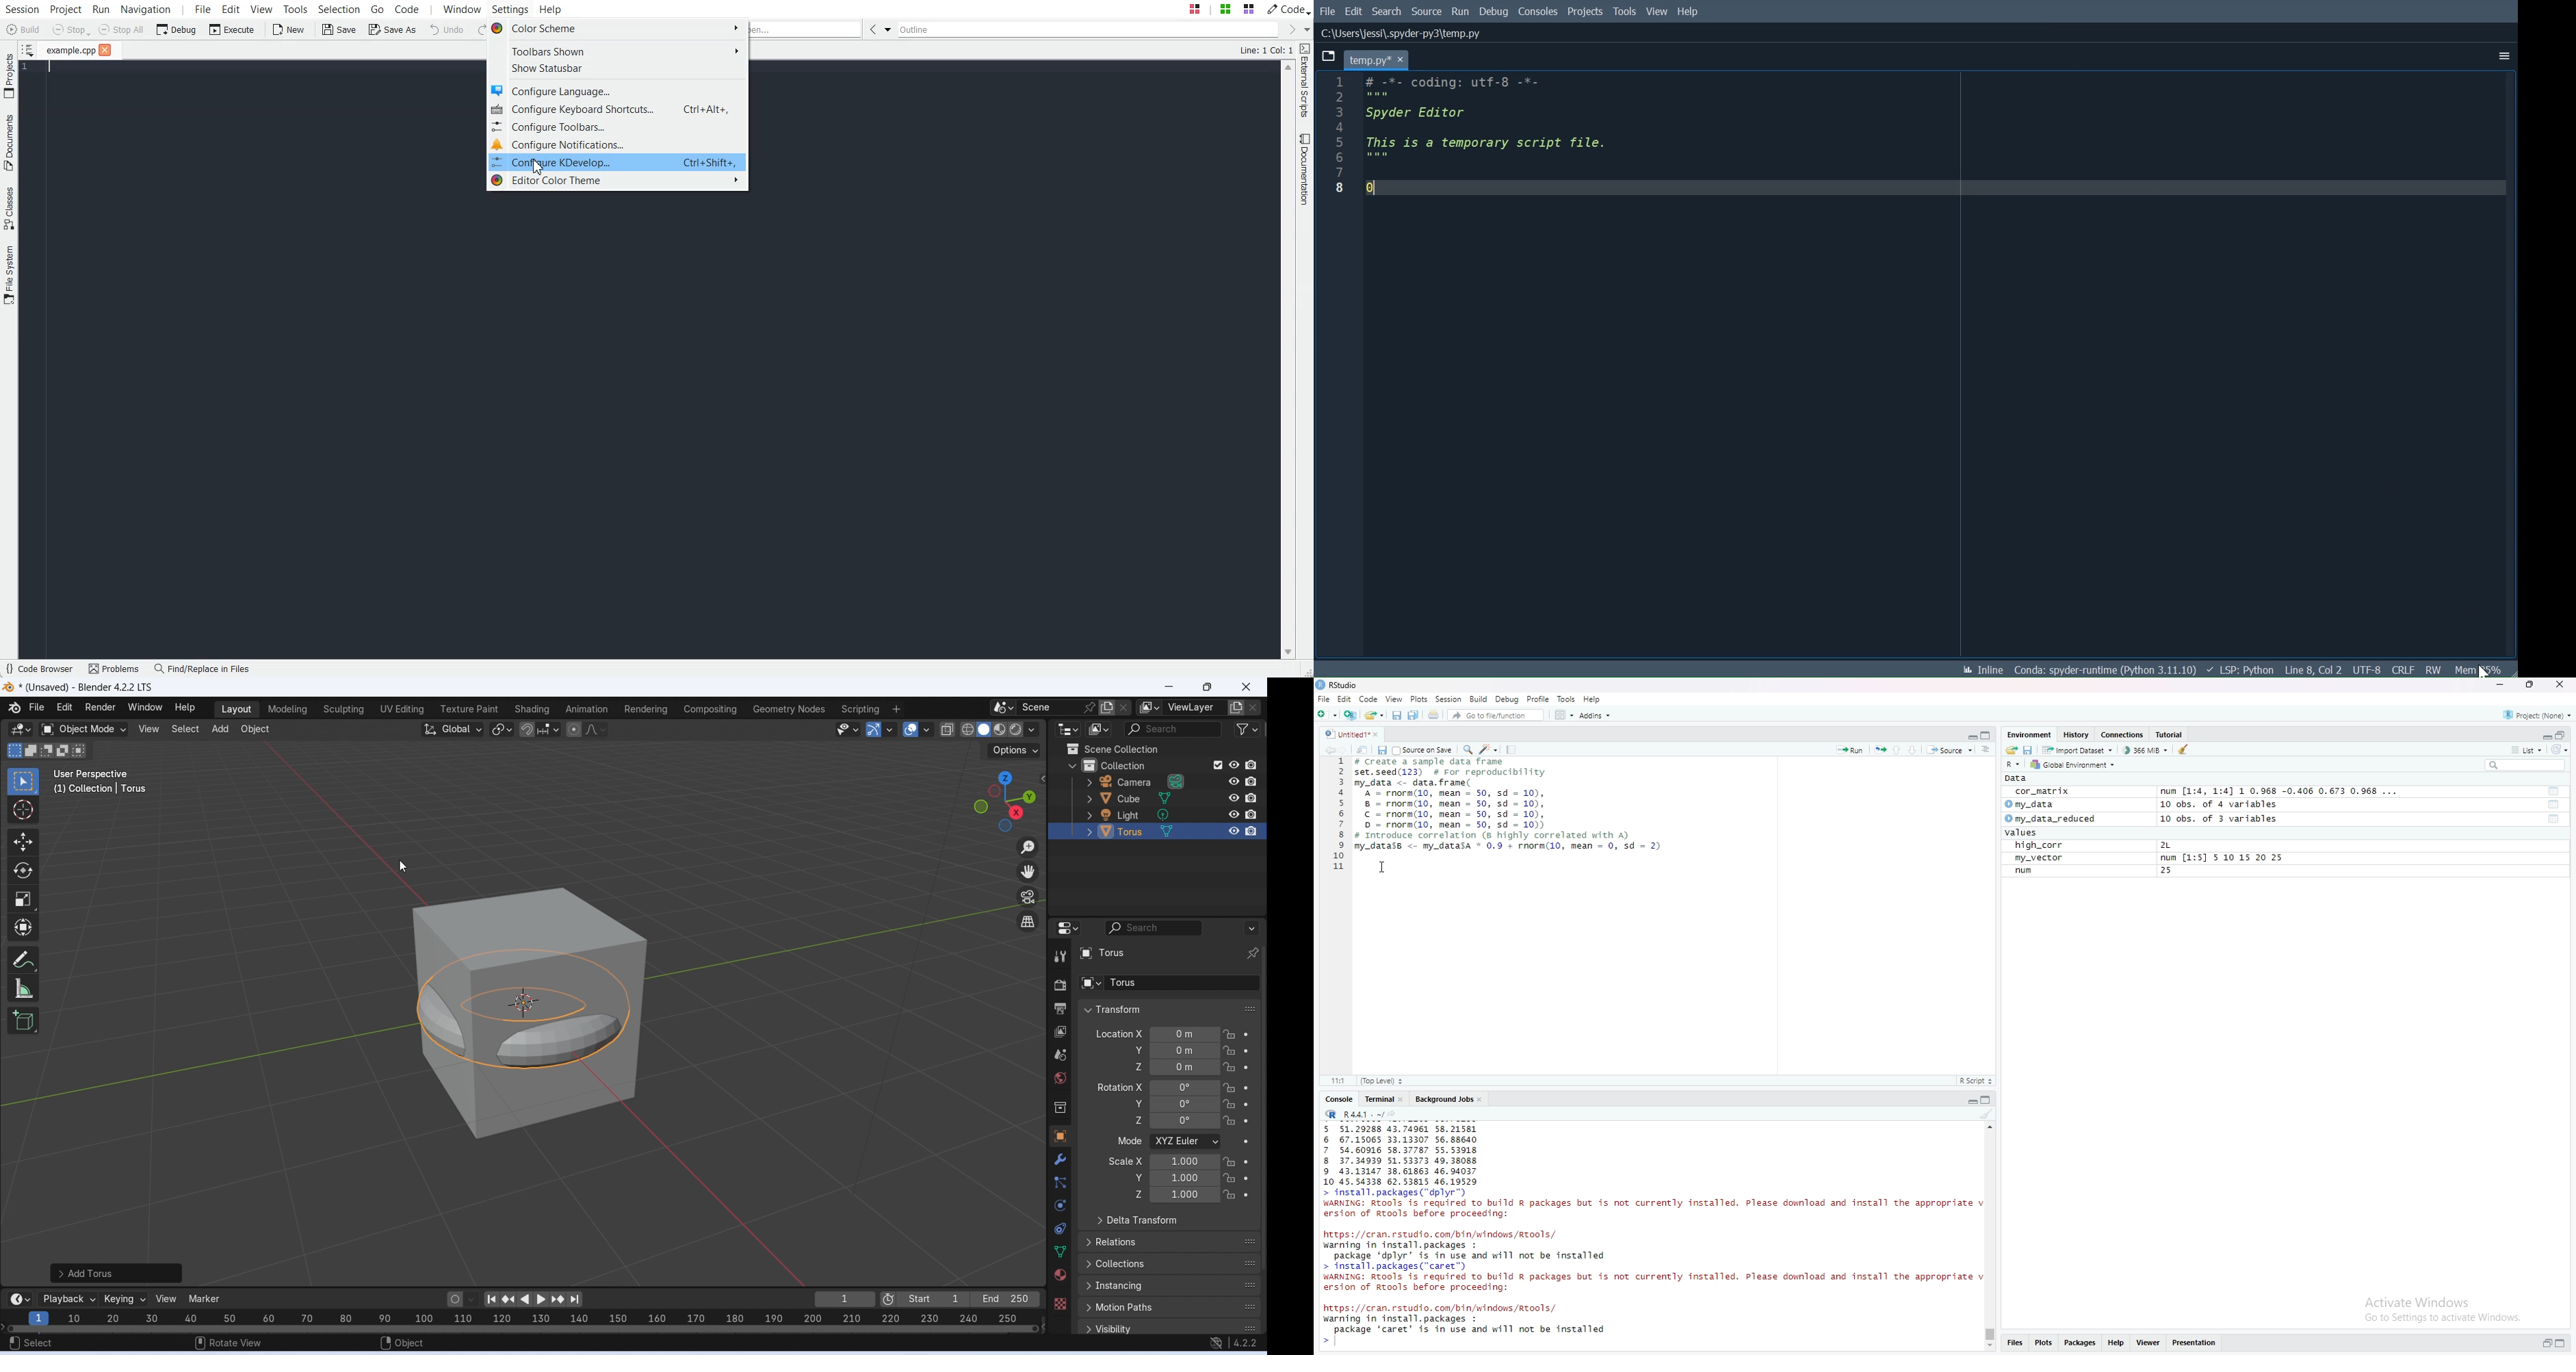 This screenshot has height=1372, width=2576. What do you see at coordinates (9, 276) in the screenshot?
I see `File System` at bounding box center [9, 276].